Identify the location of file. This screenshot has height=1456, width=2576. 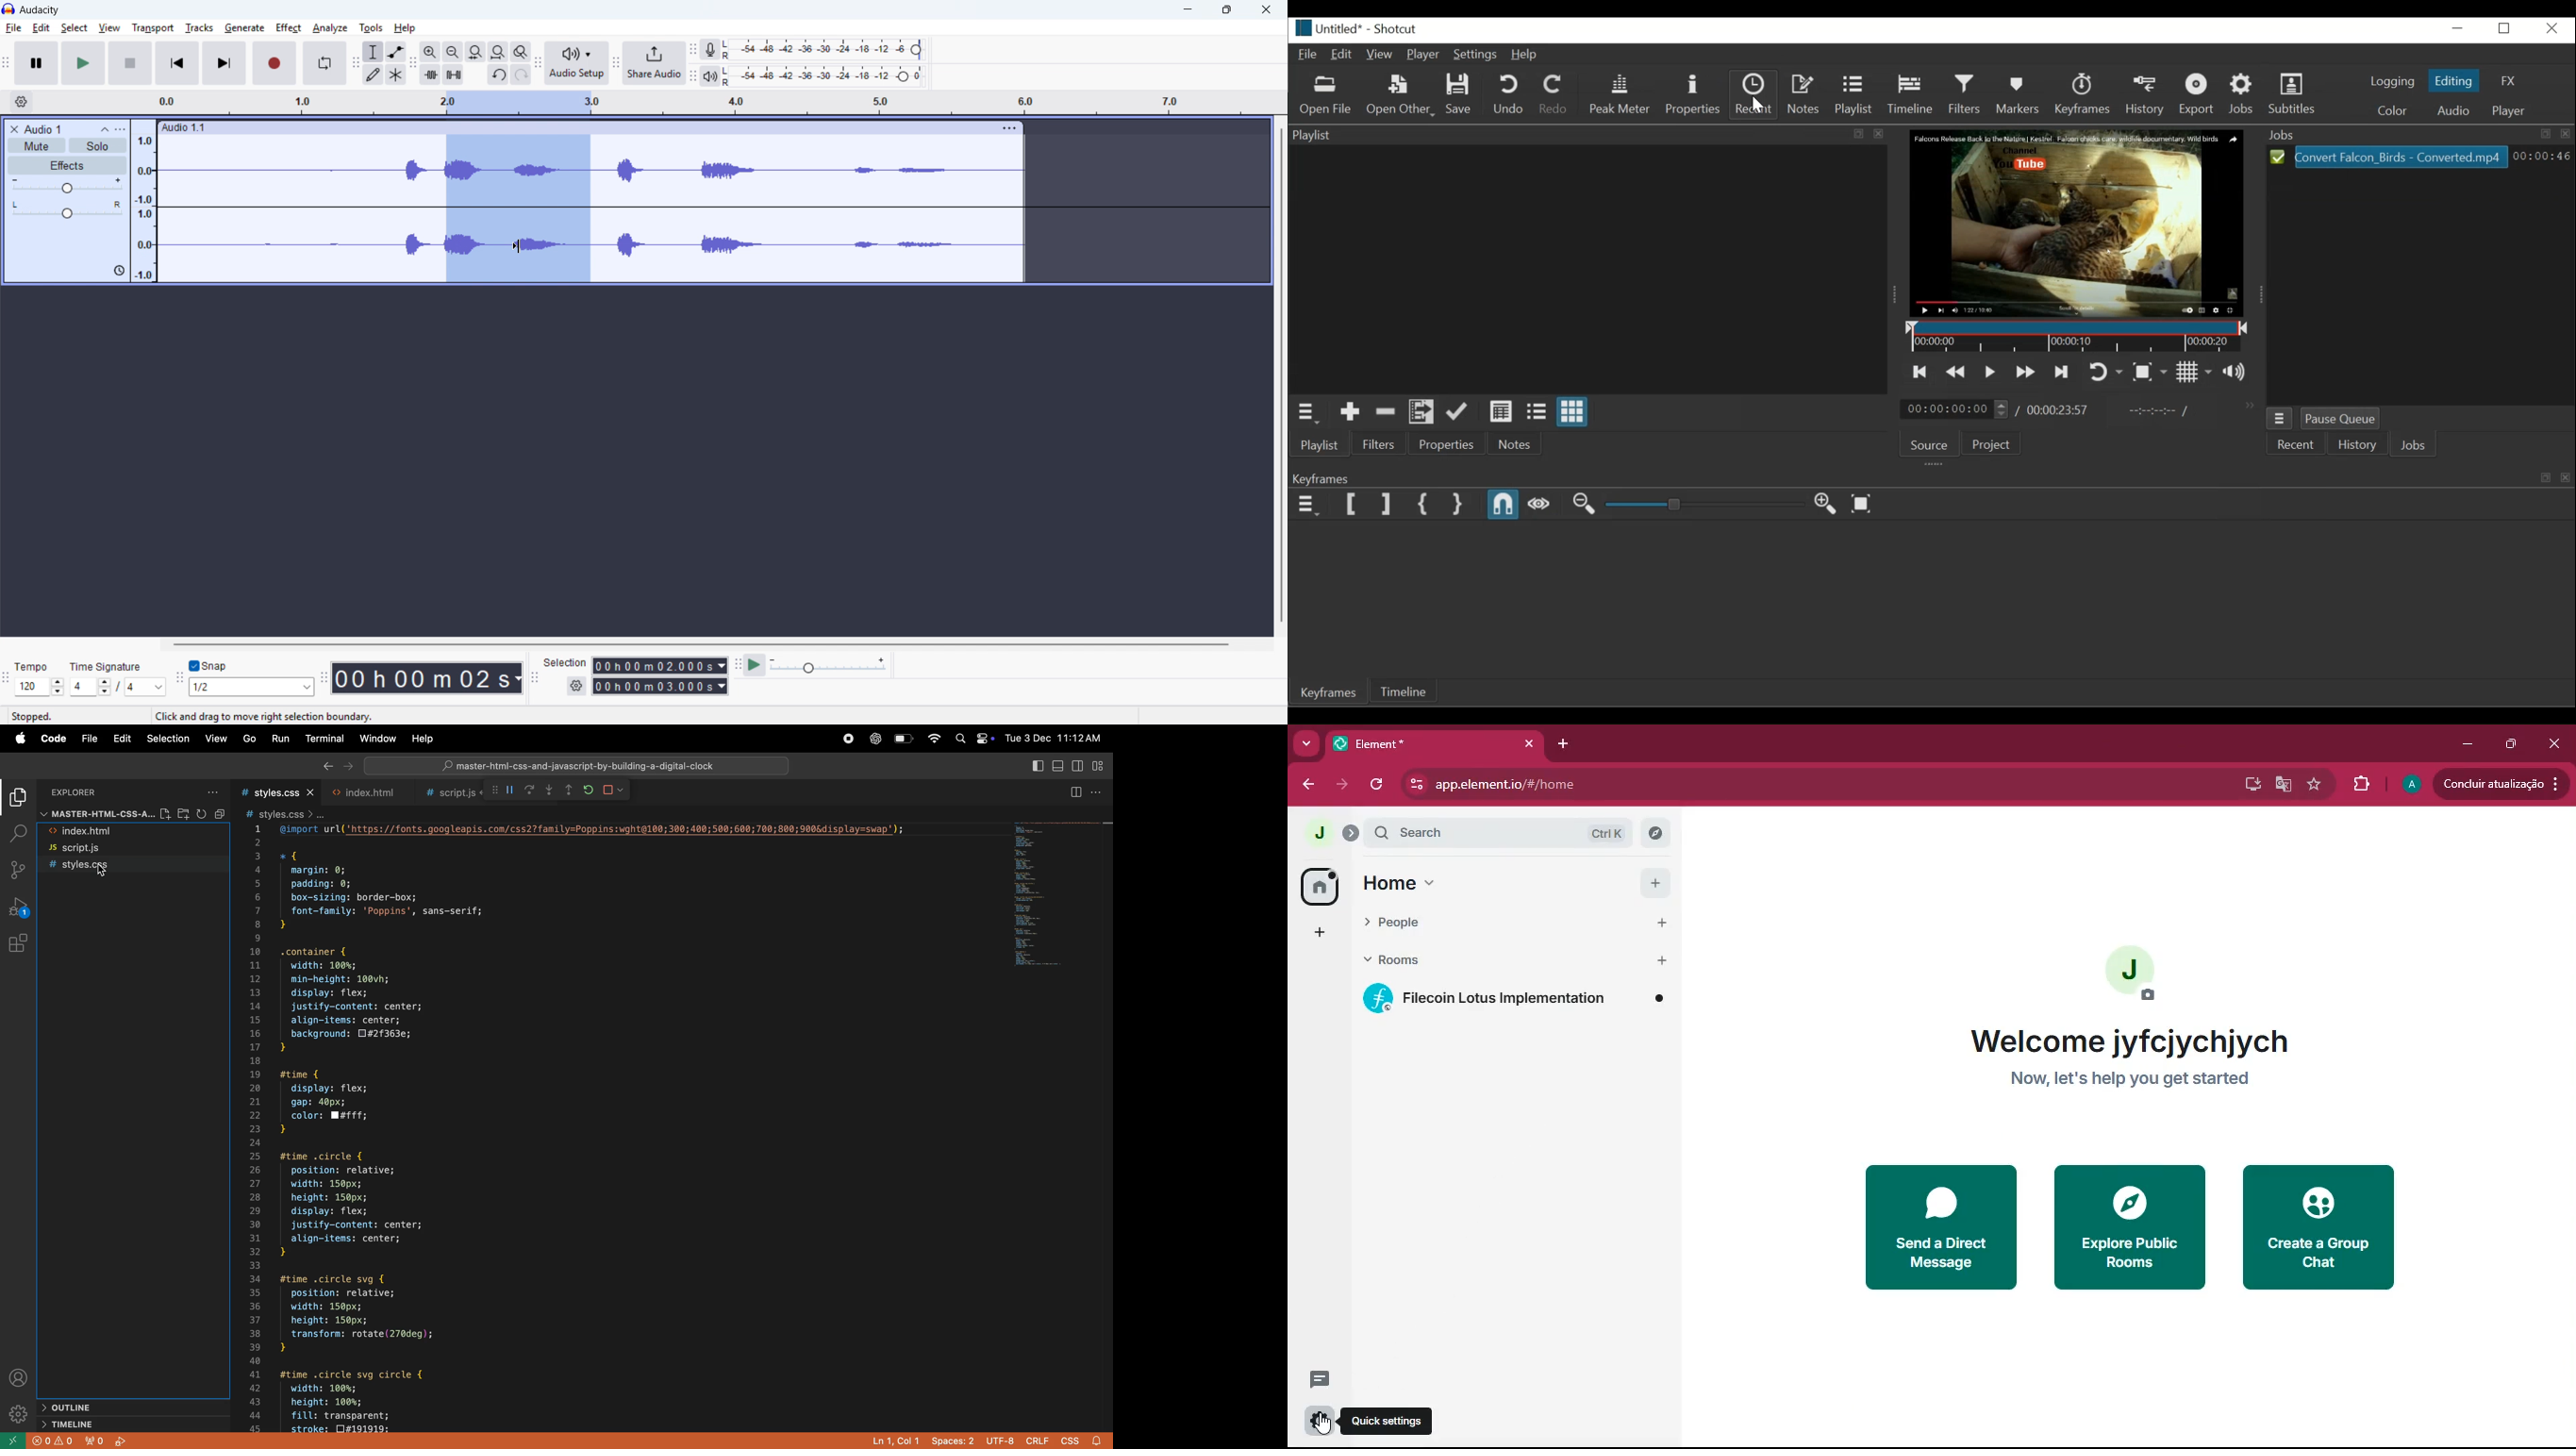
(92, 737).